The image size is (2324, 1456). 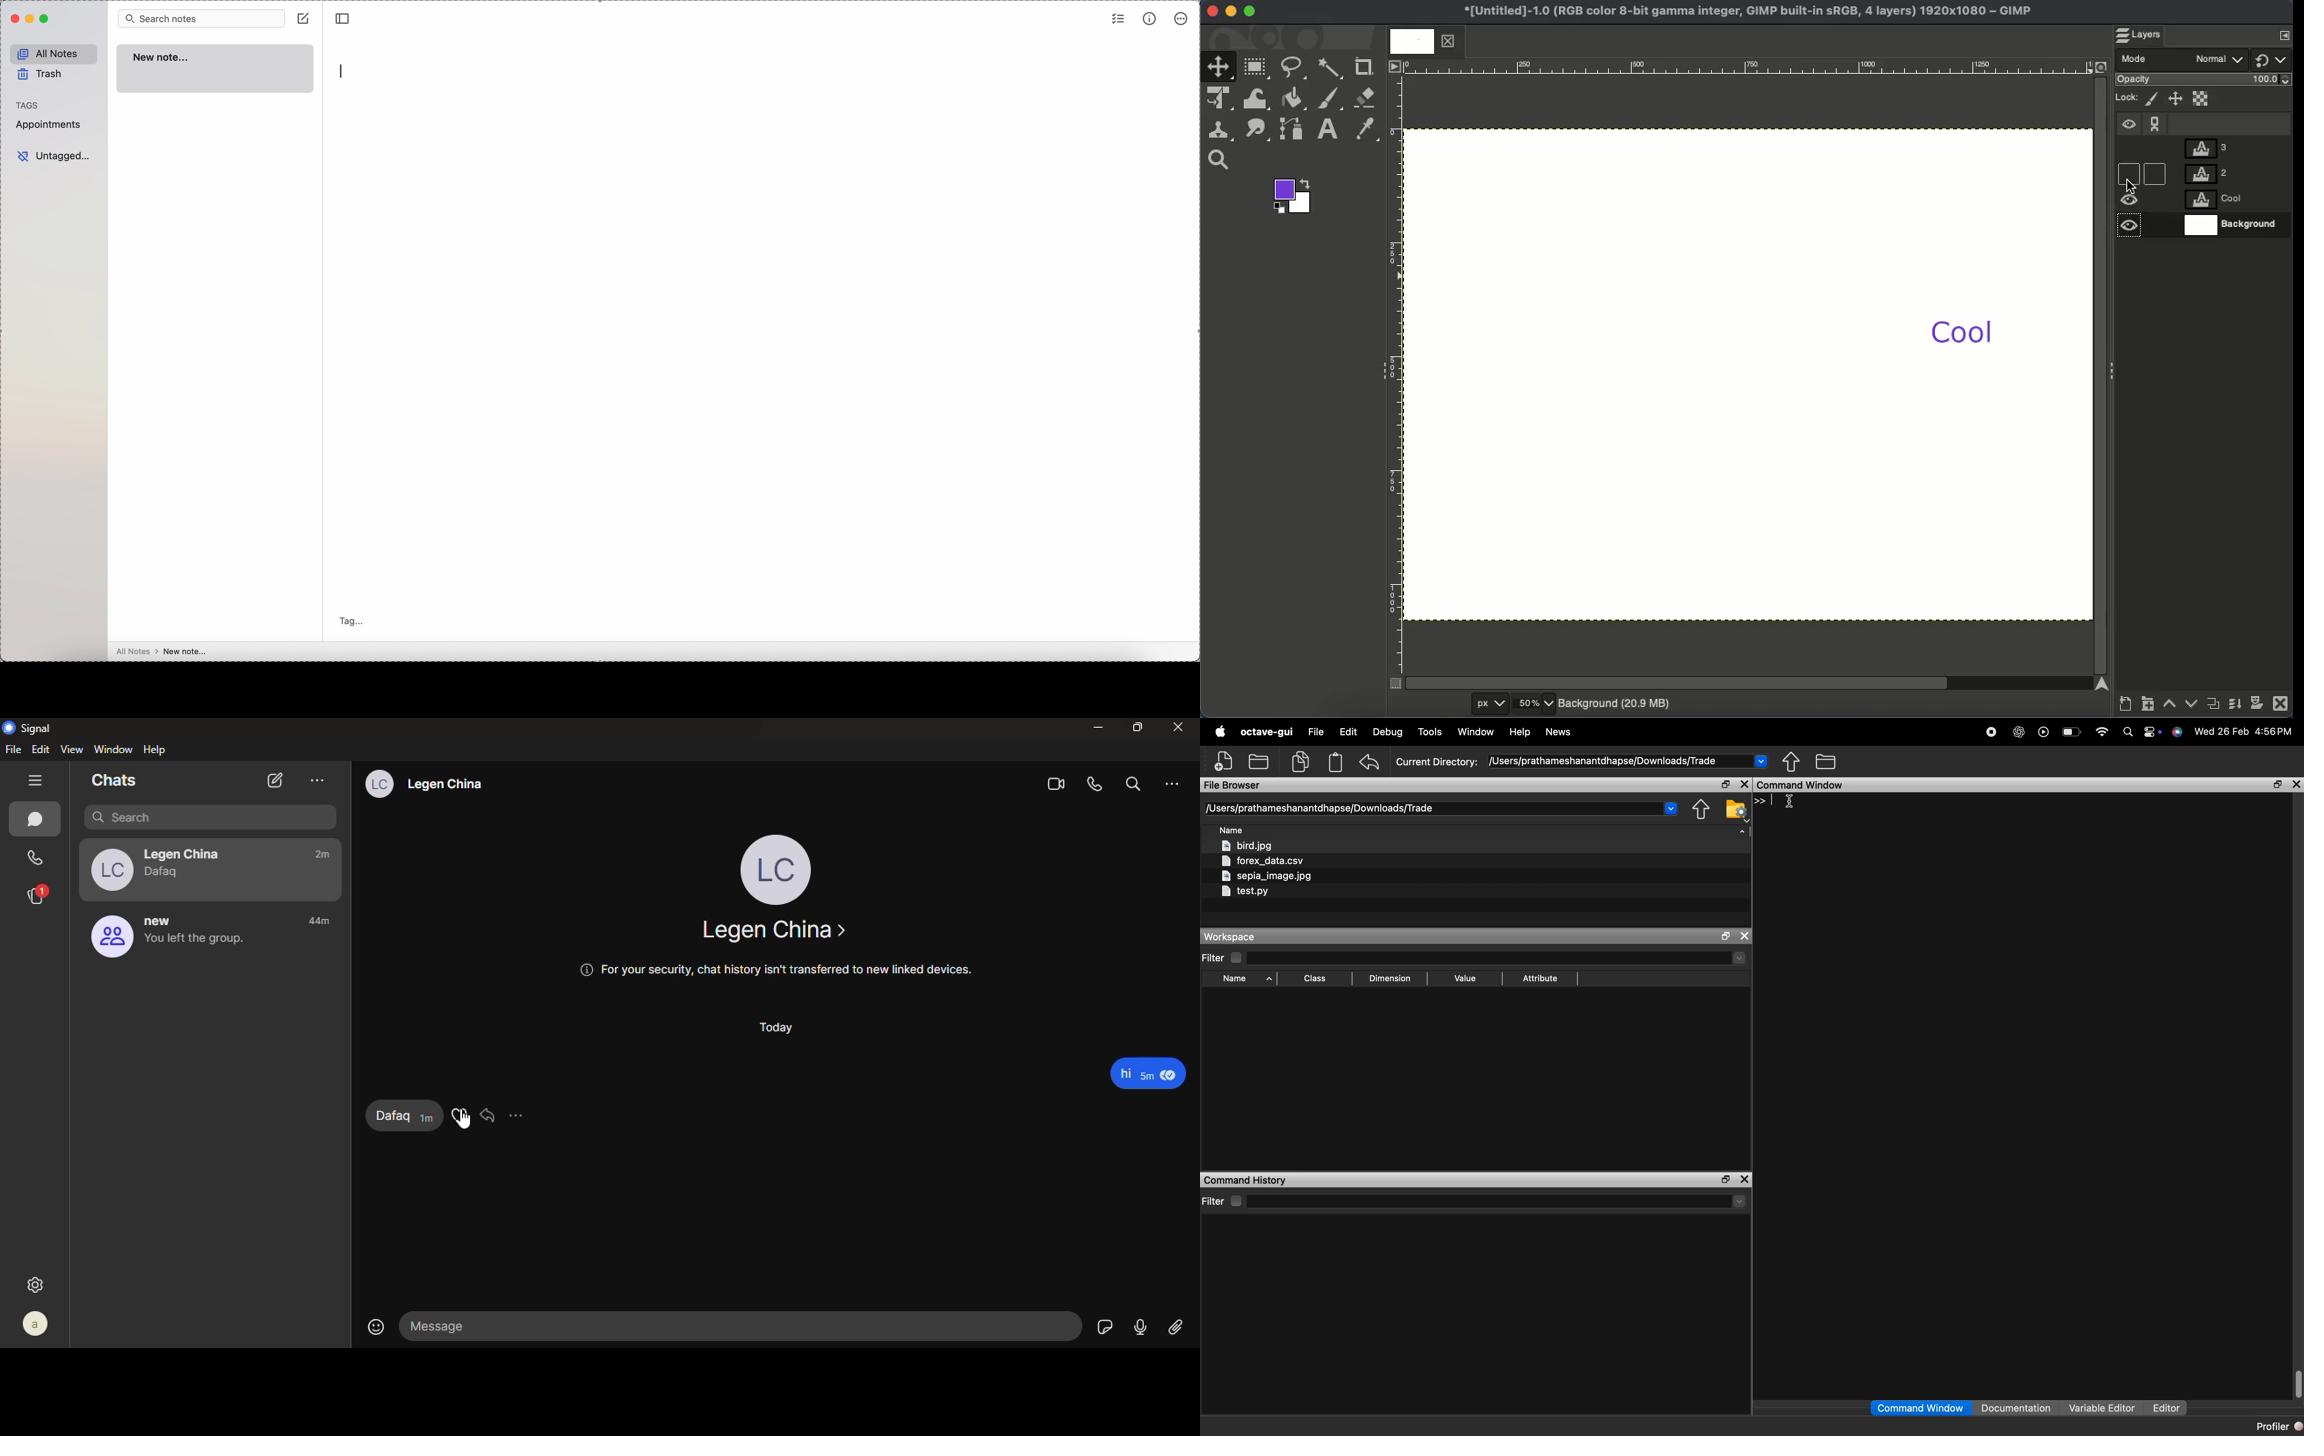 What do you see at coordinates (1220, 731) in the screenshot?
I see `apple` at bounding box center [1220, 731].